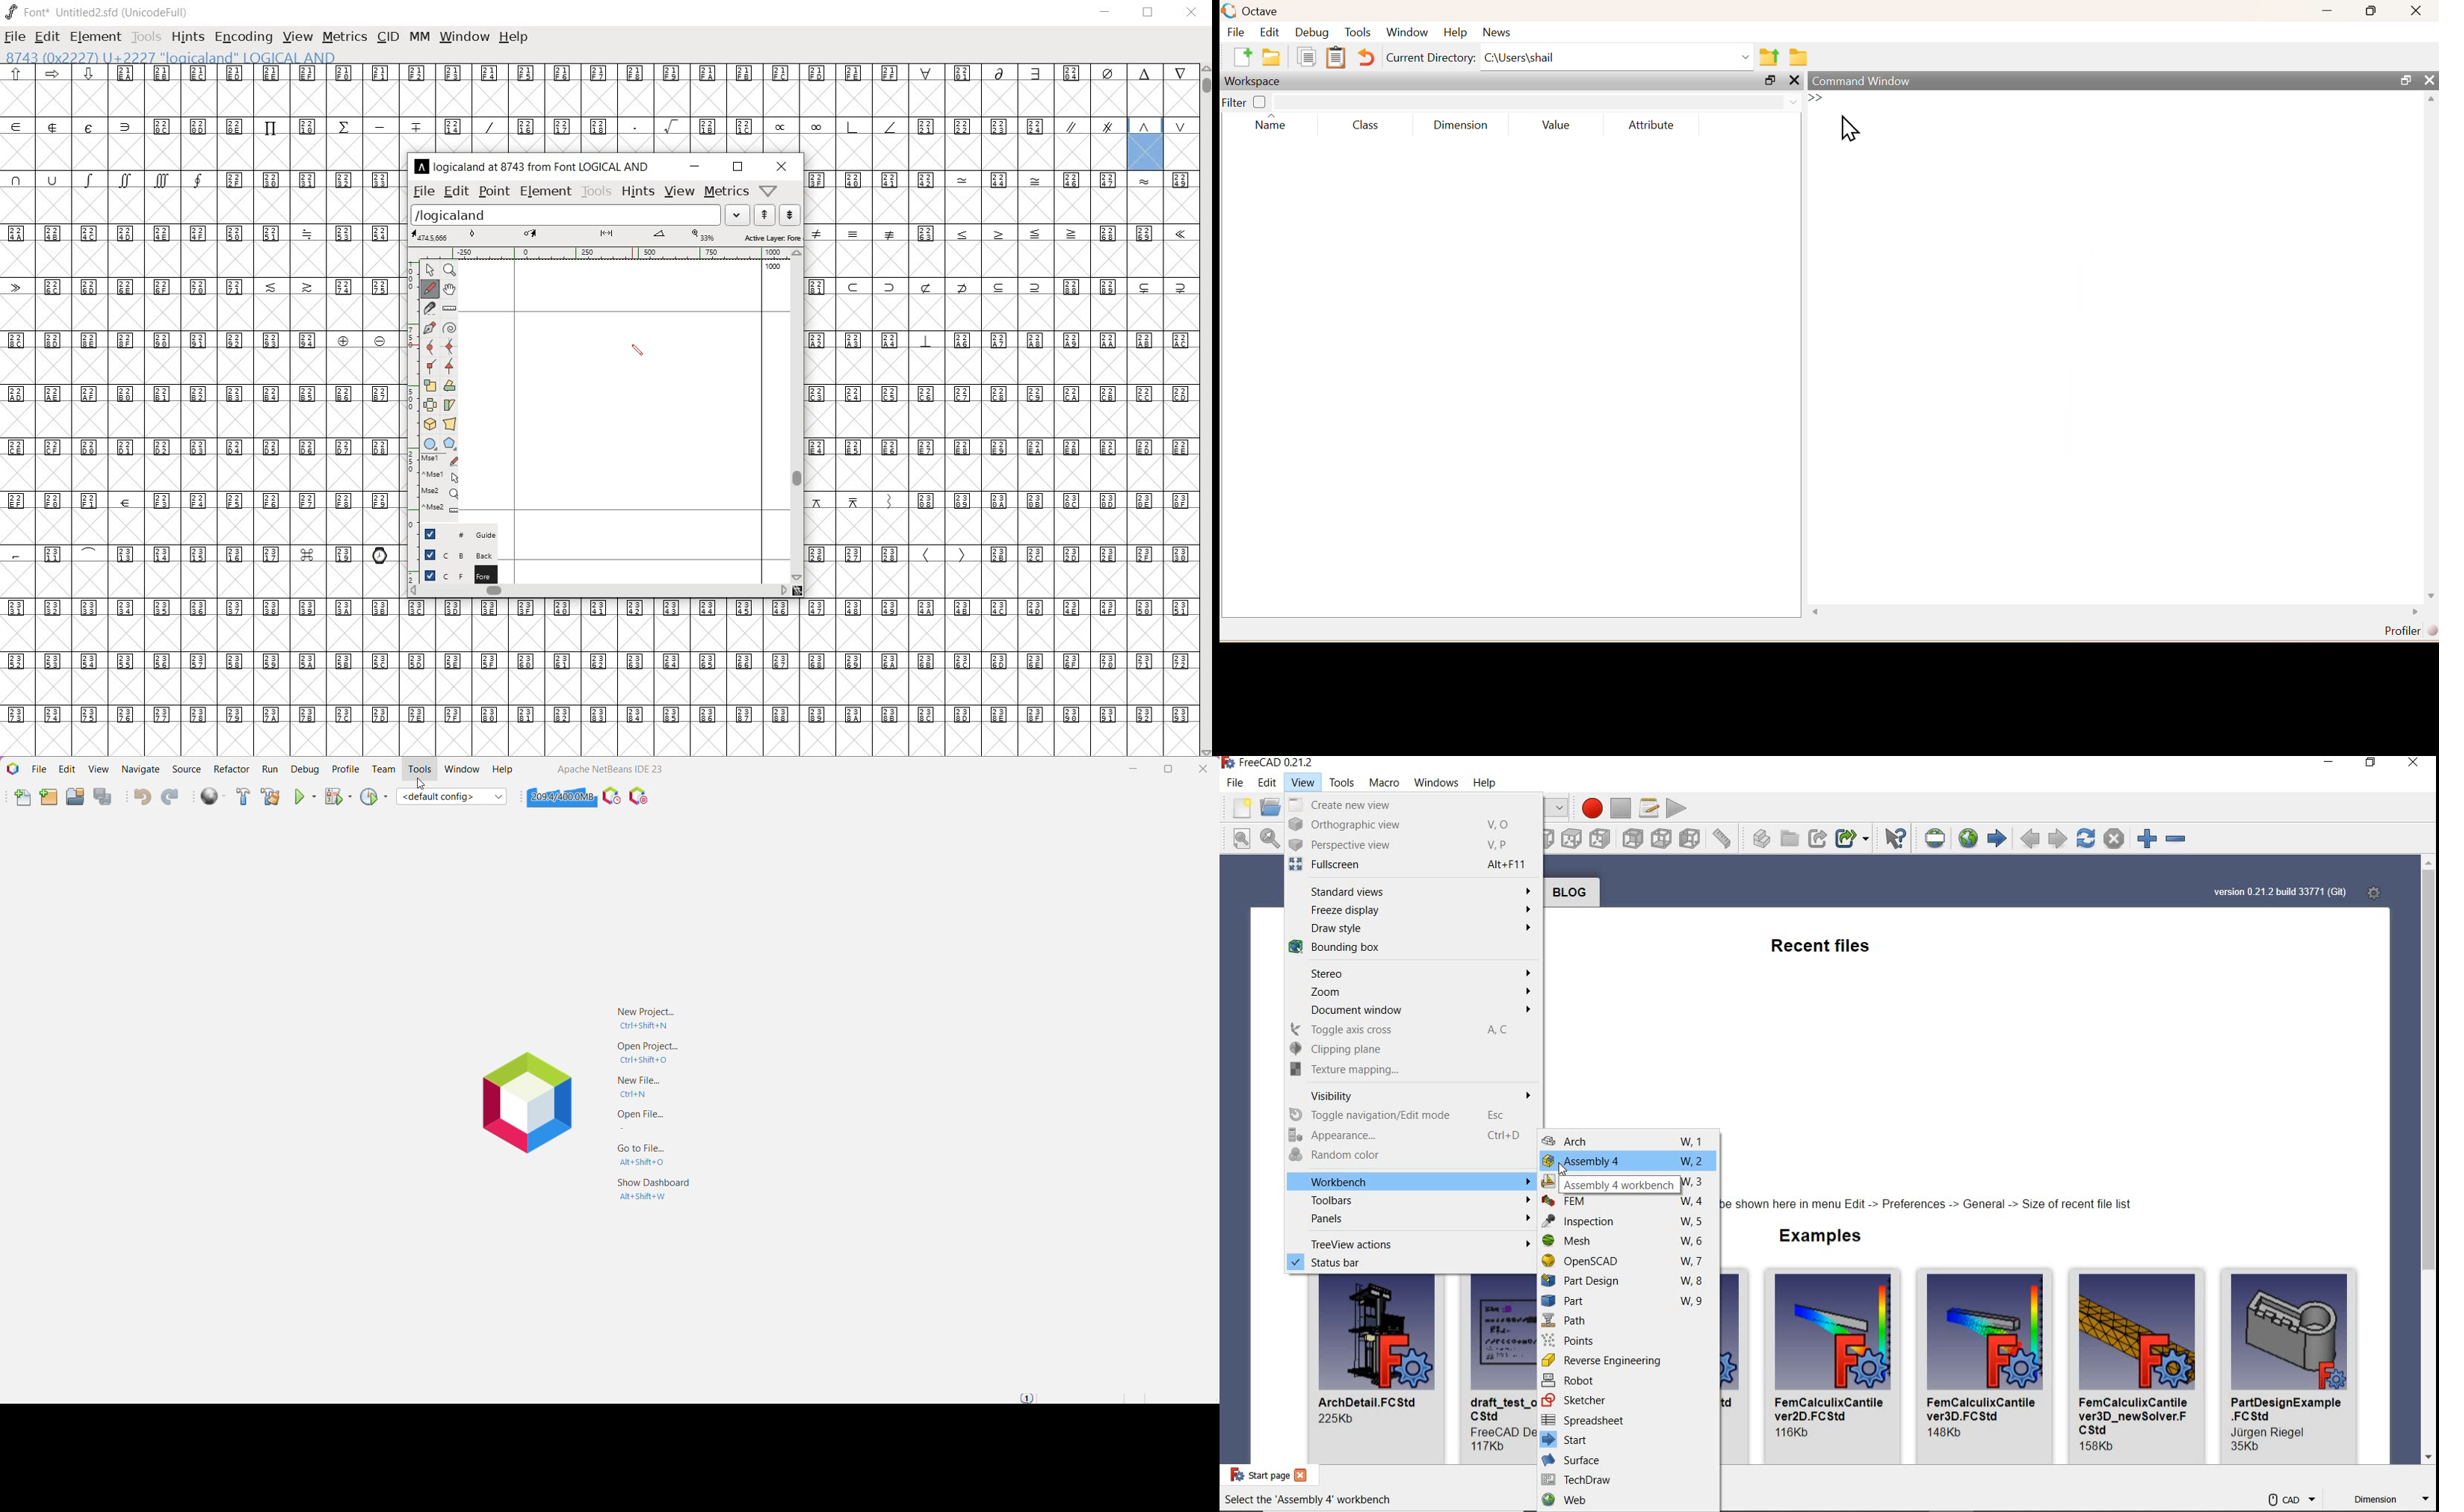  I want to click on mse1 mse1 mse2 mse2, so click(439, 485).